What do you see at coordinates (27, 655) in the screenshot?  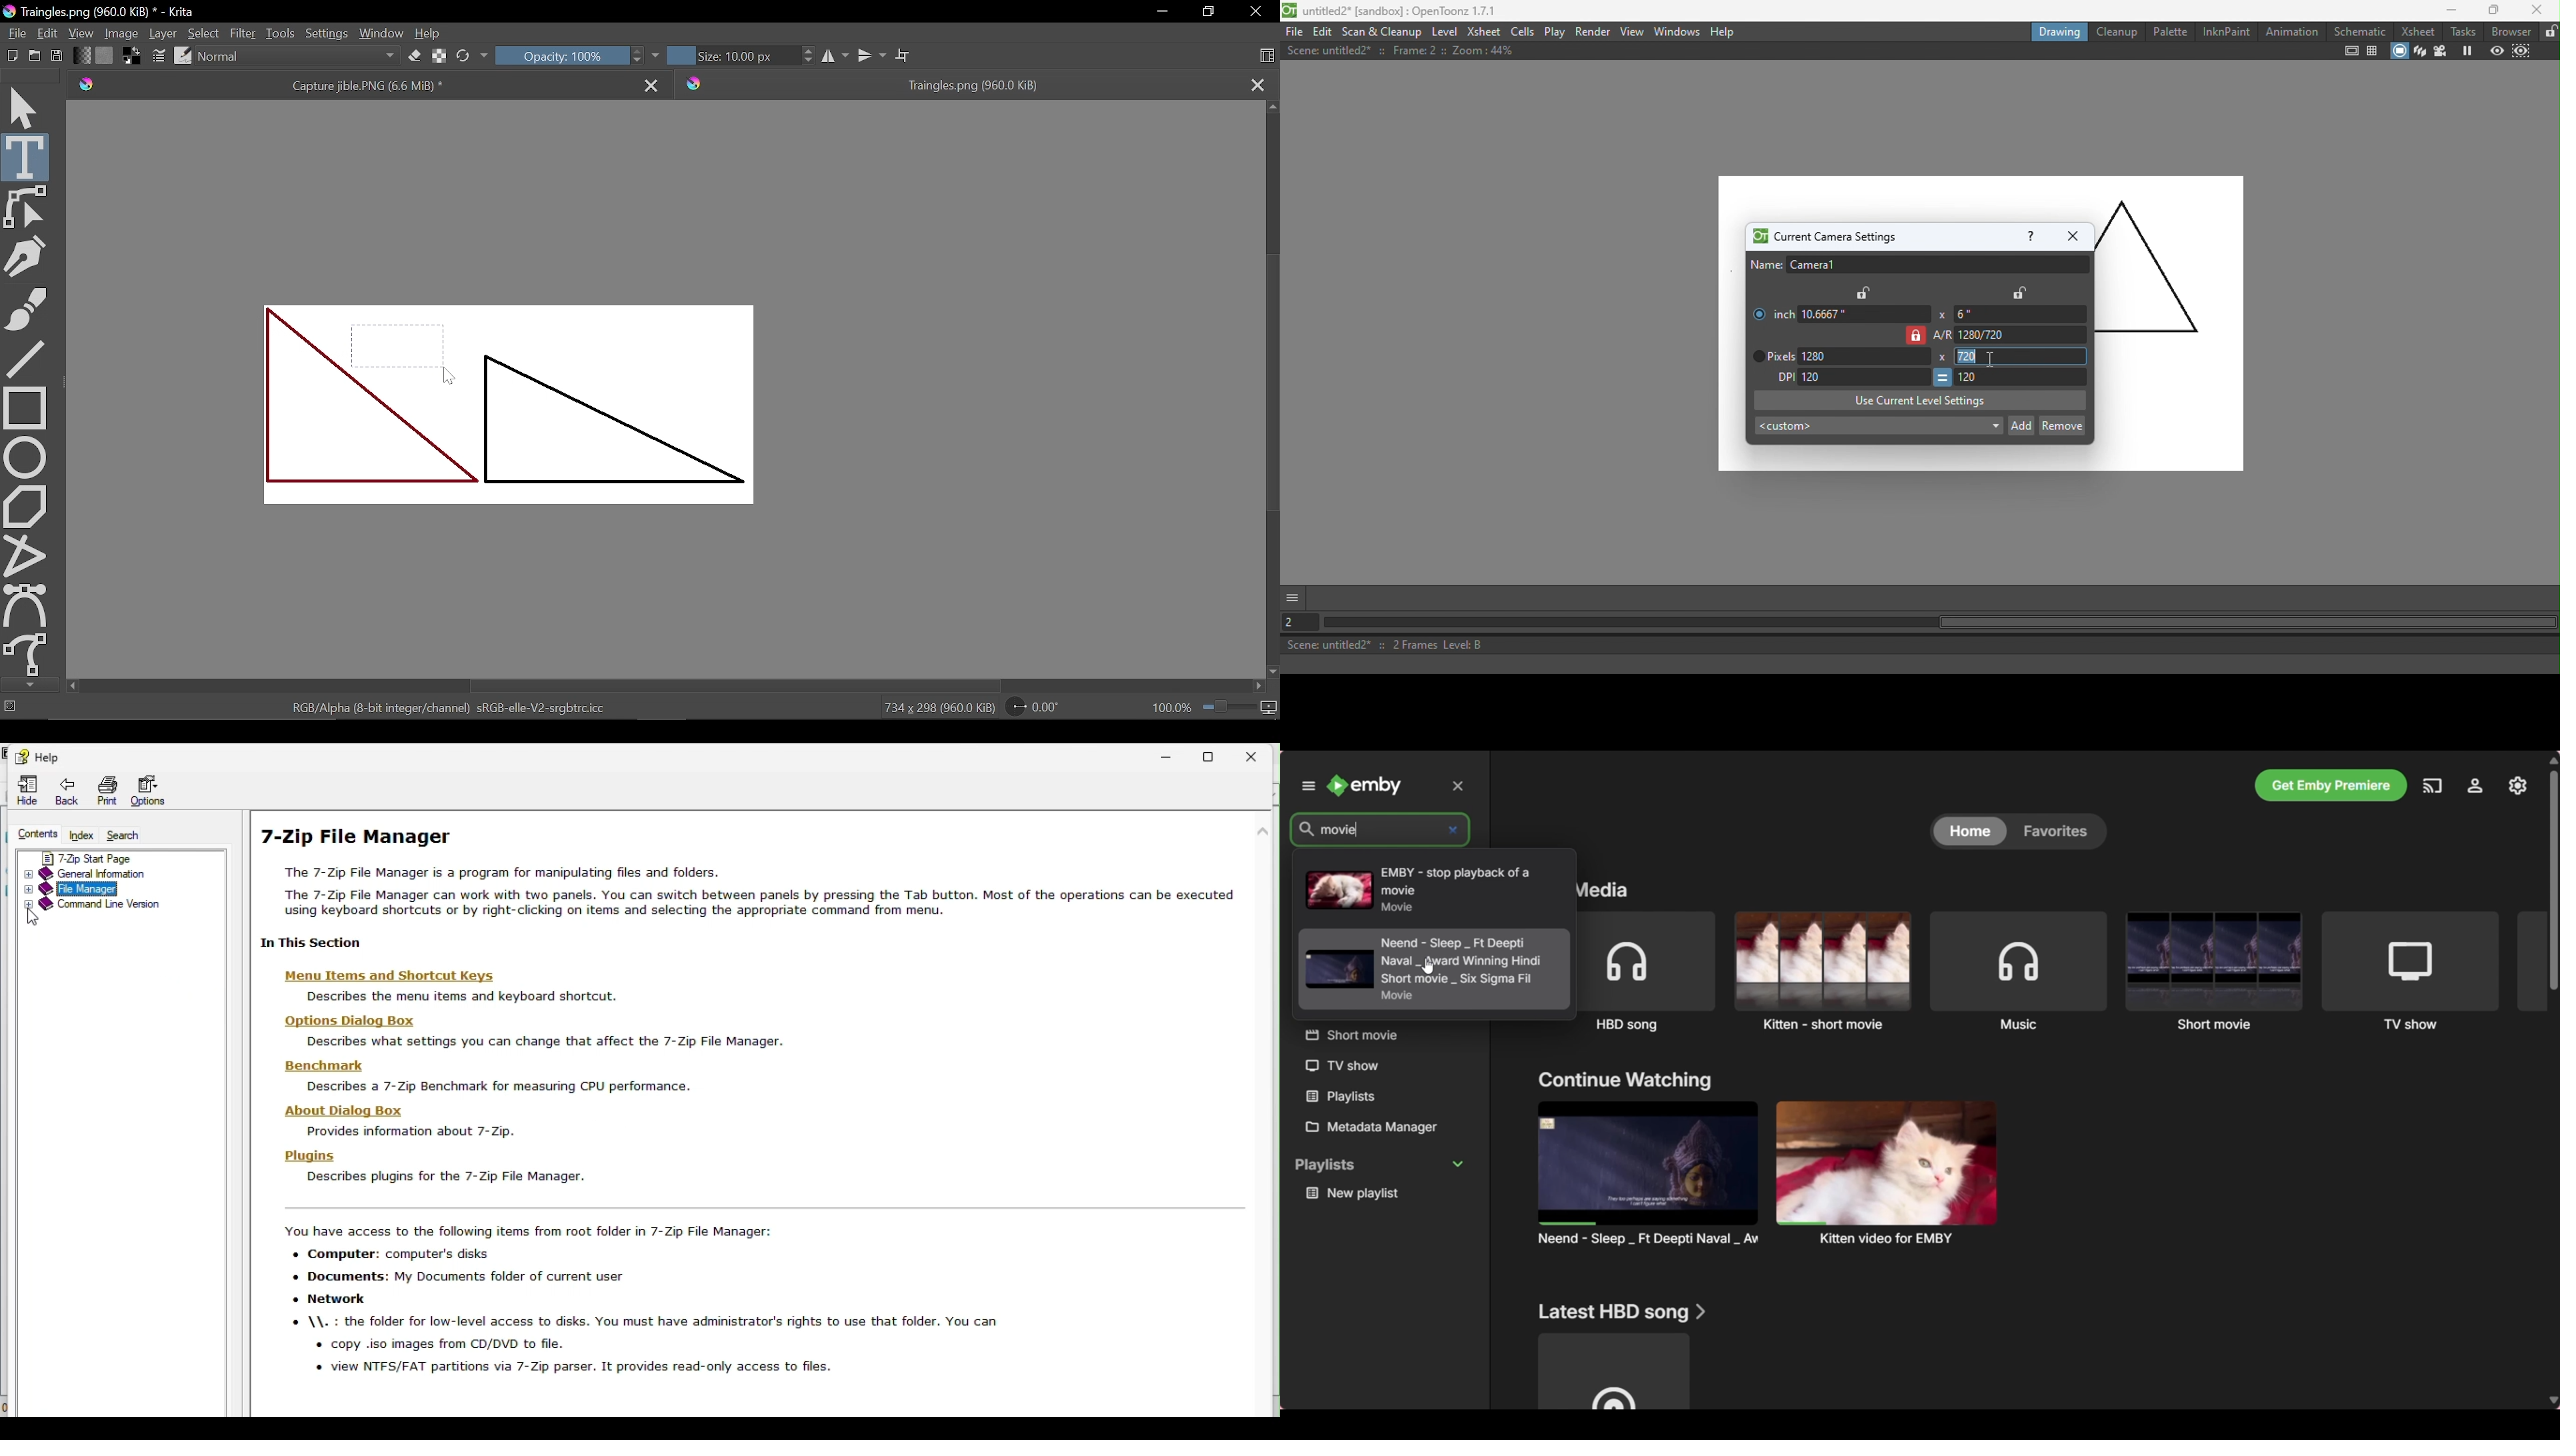 I see `Freehand path tool` at bounding box center [27, 655].